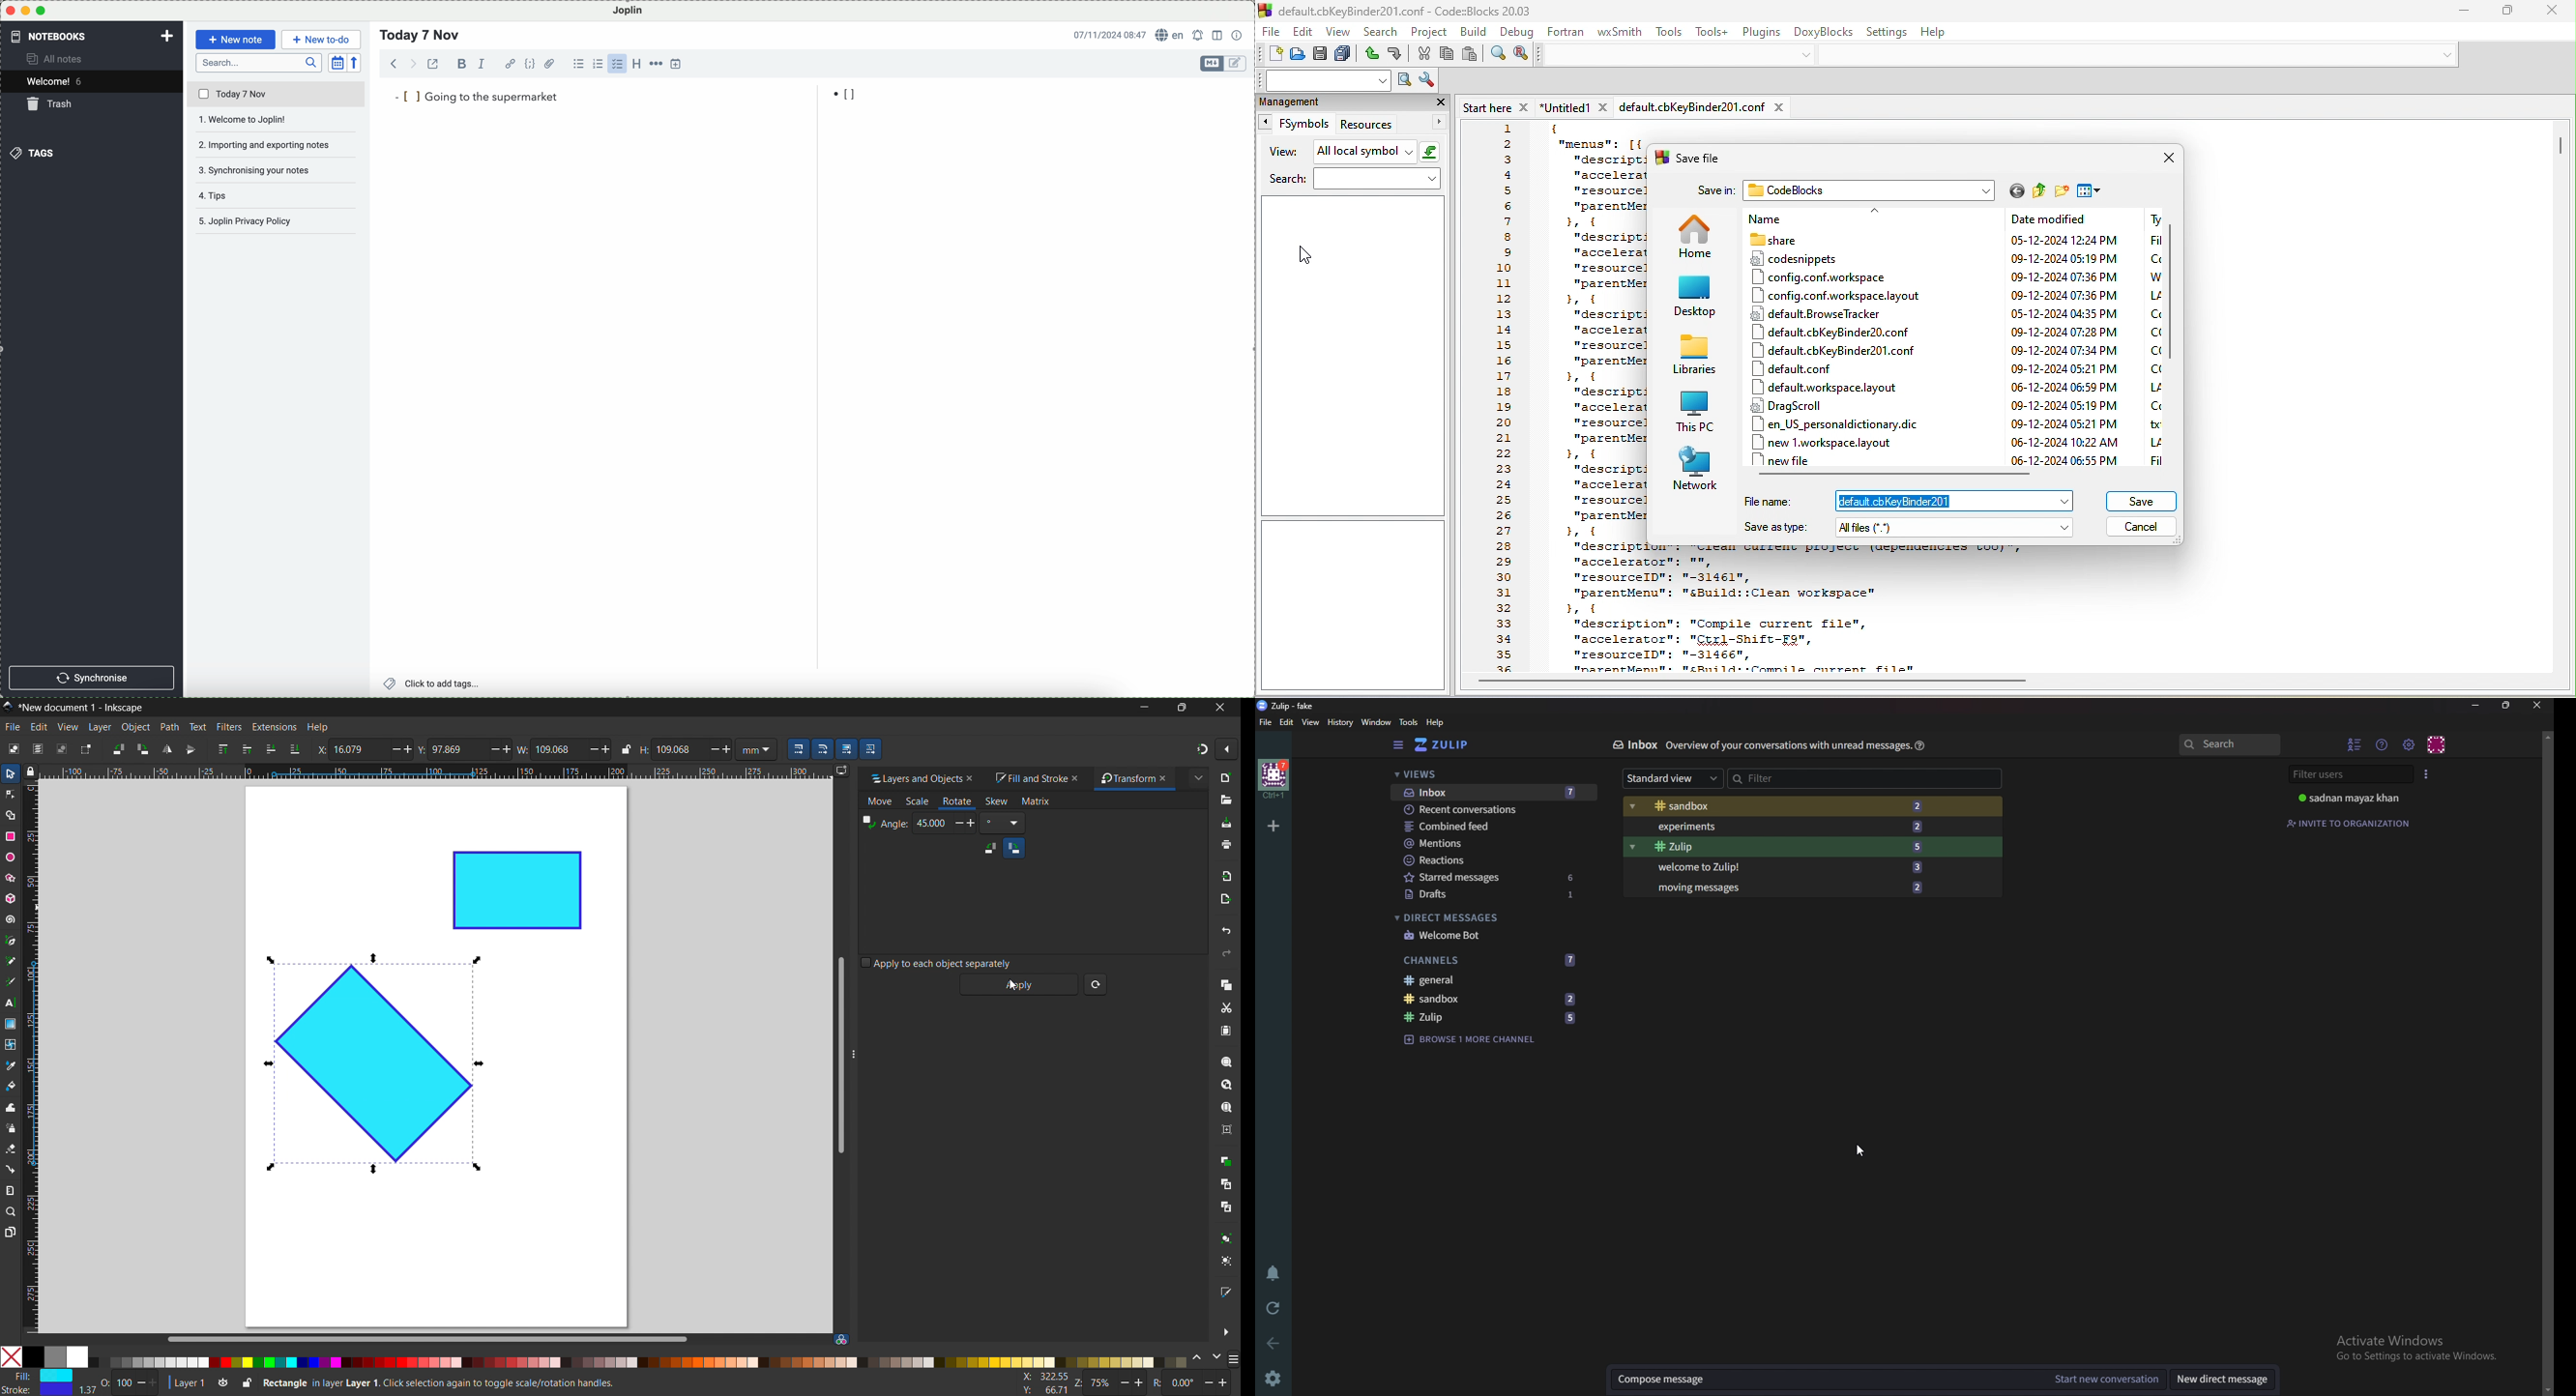  I want to click on back, so click(1273, 1339).